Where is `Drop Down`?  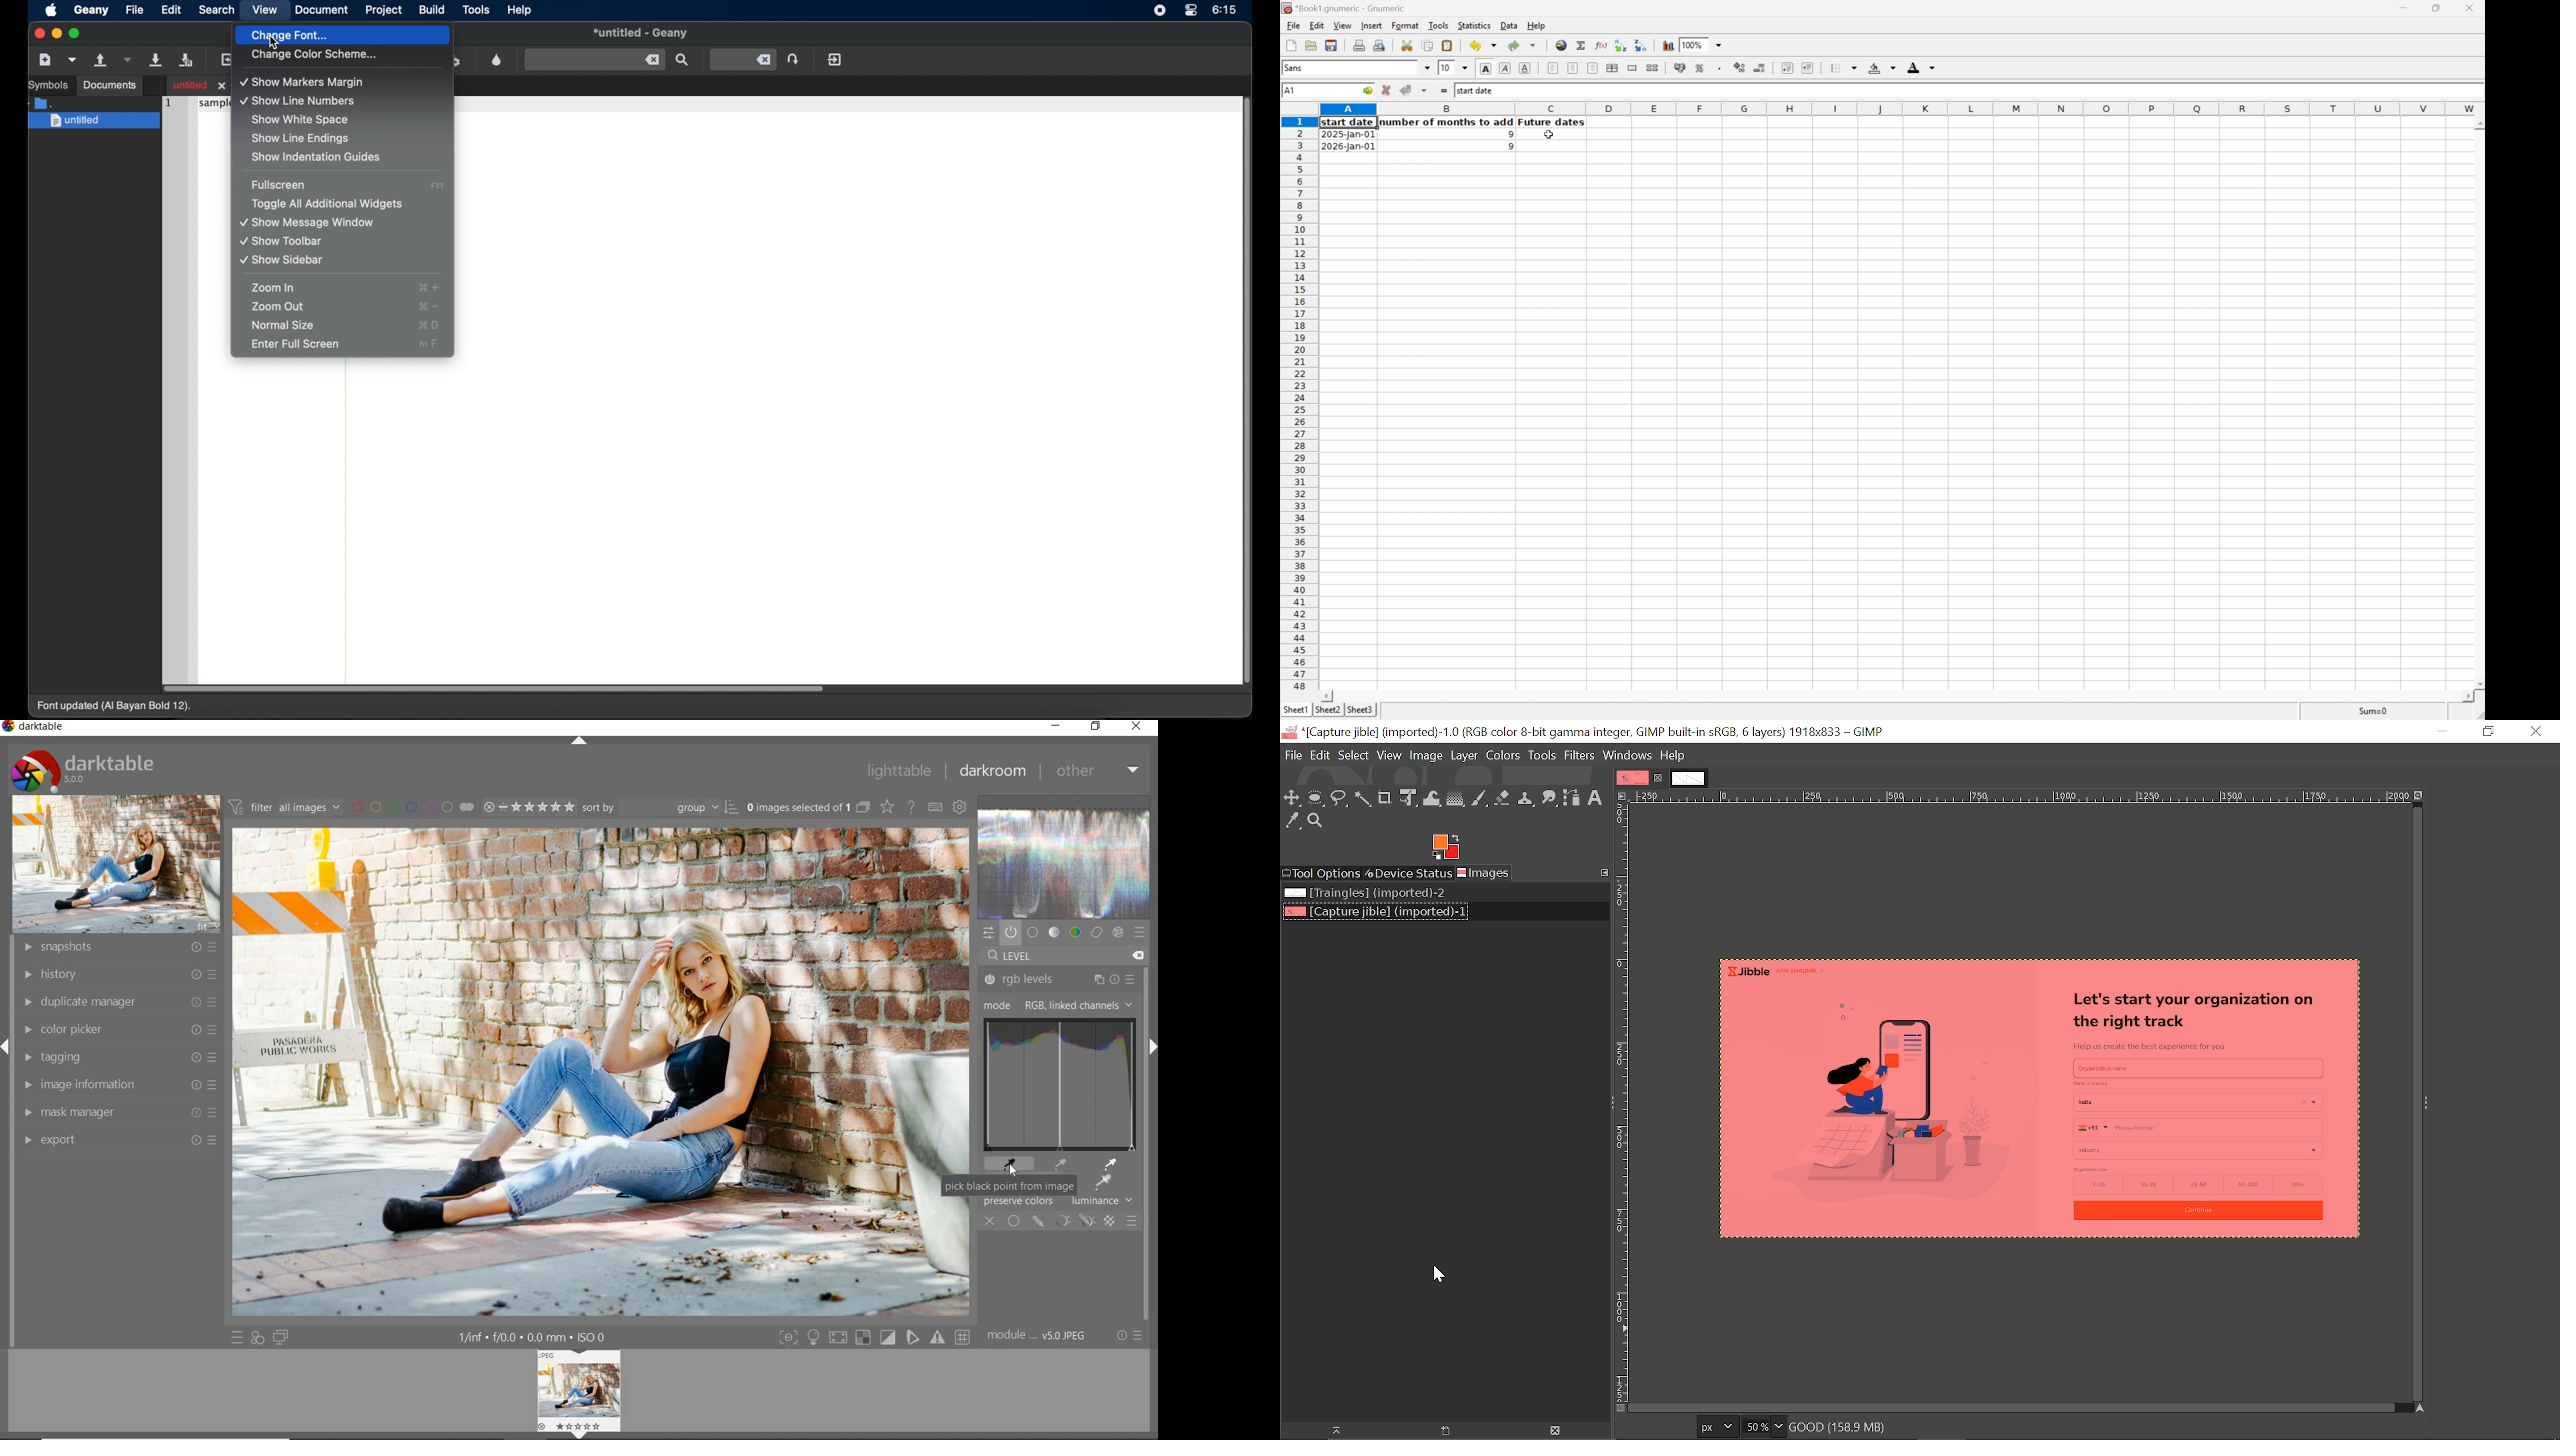
Drop Down is located at coordinates (1428, 68).